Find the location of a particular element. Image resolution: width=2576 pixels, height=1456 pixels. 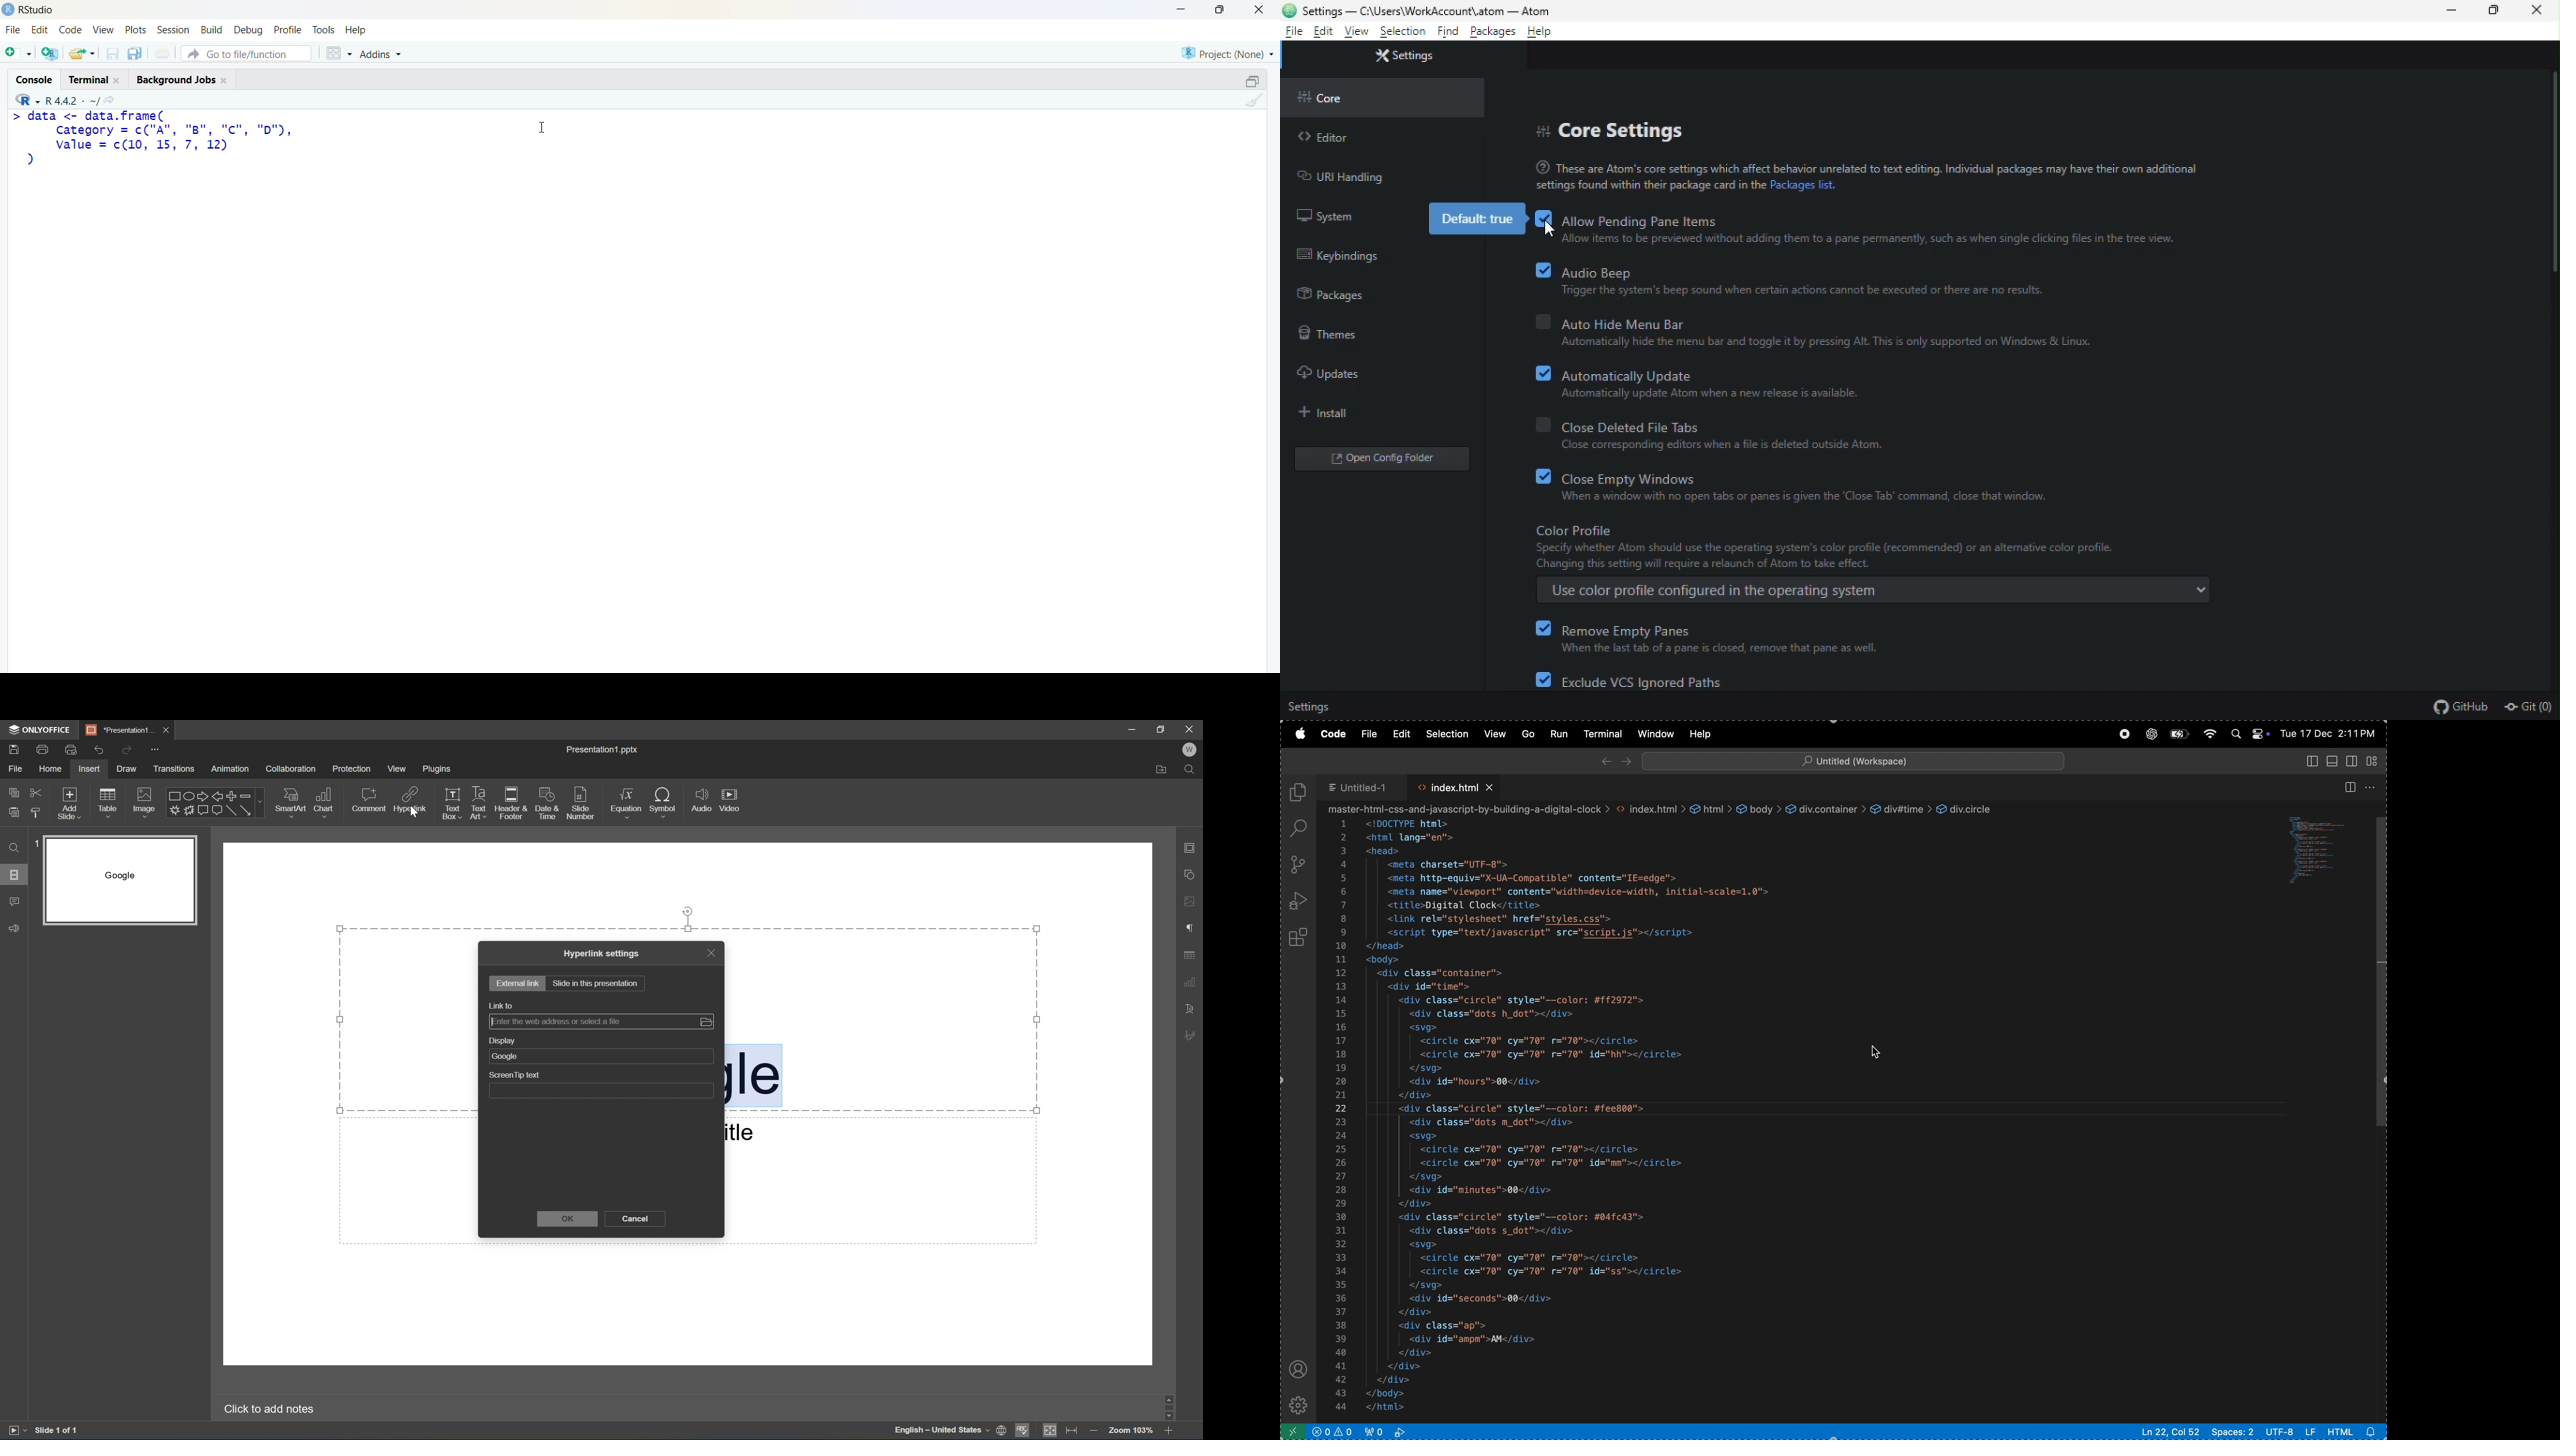

Slides is located at coordinates (14, 874).